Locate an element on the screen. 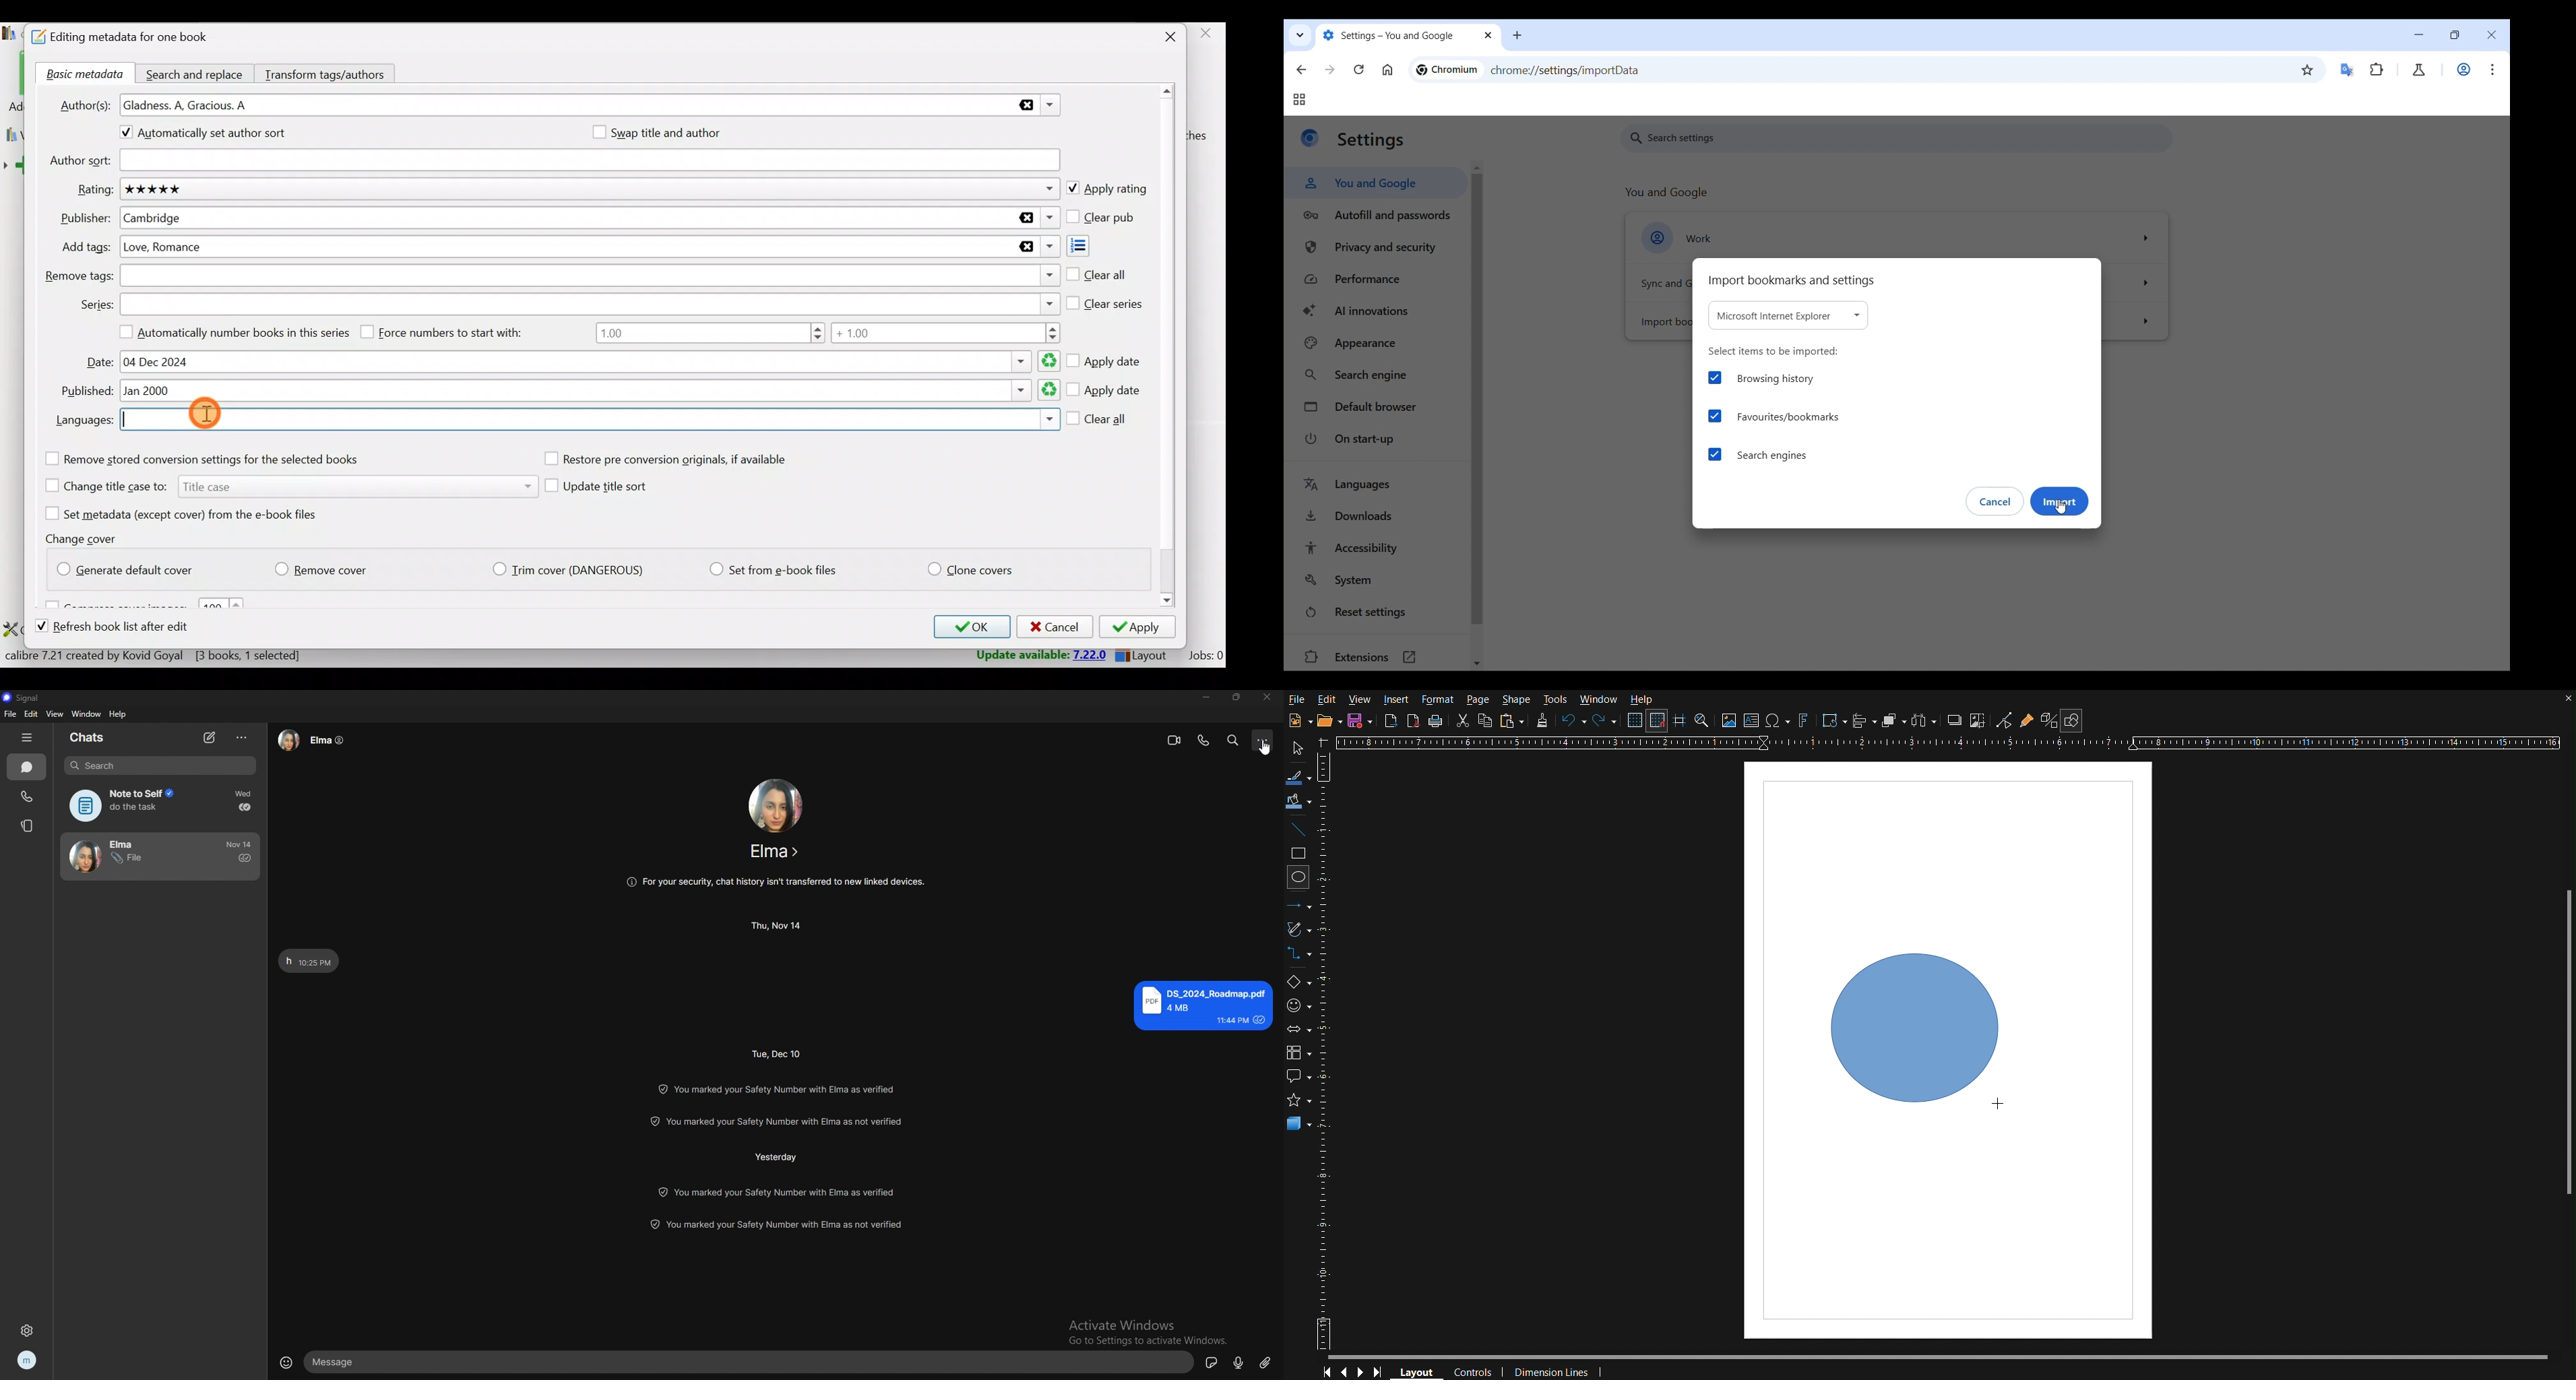 The image size is (2576, 1400). Trim cover (Dangerious) is located at coordinates (572, 571).